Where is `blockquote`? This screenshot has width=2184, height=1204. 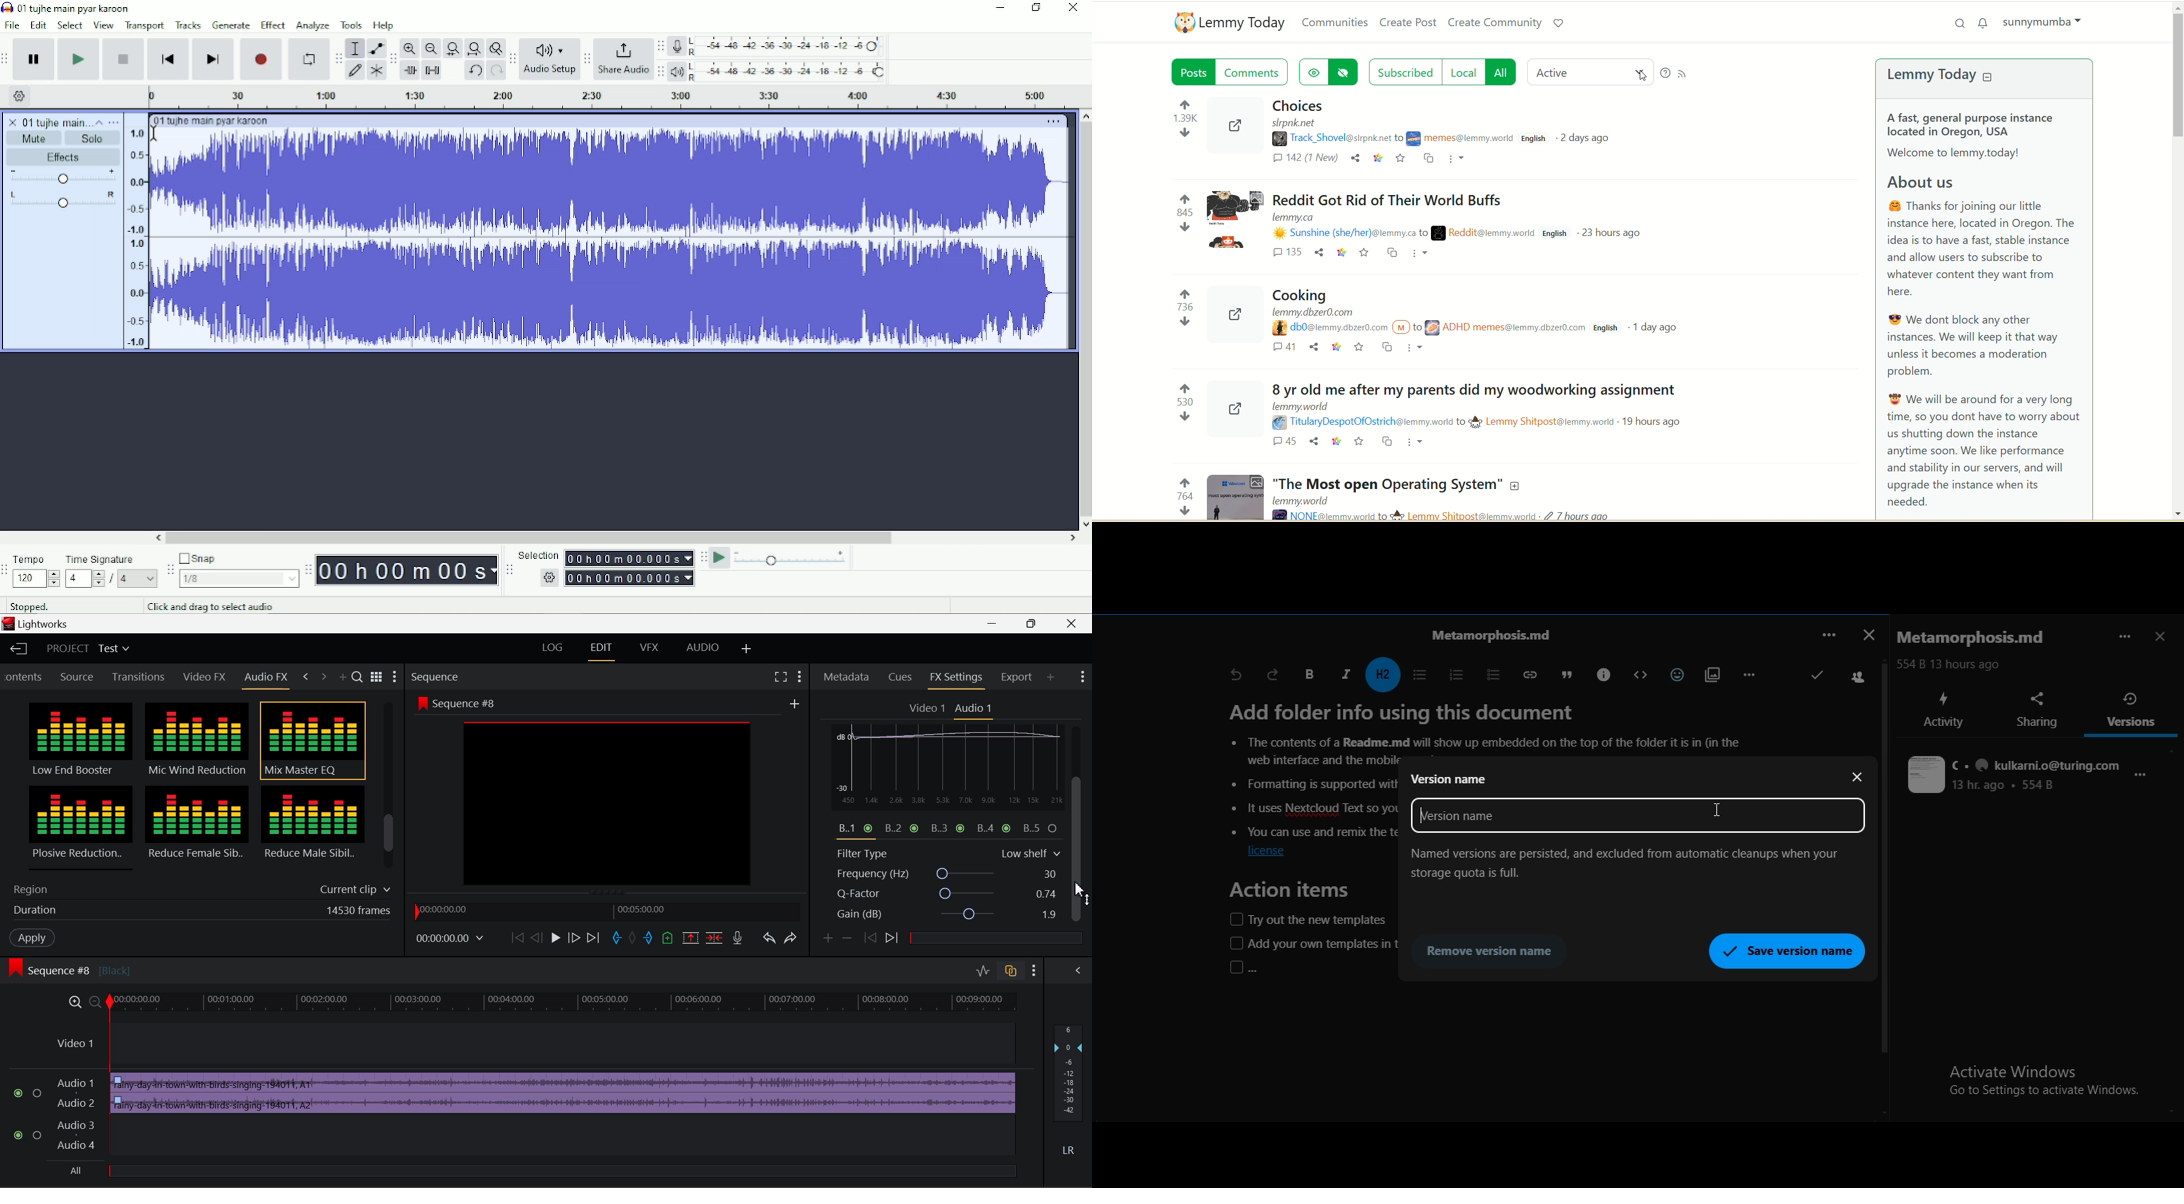
blockquote is located at coordinates (1563, 673).